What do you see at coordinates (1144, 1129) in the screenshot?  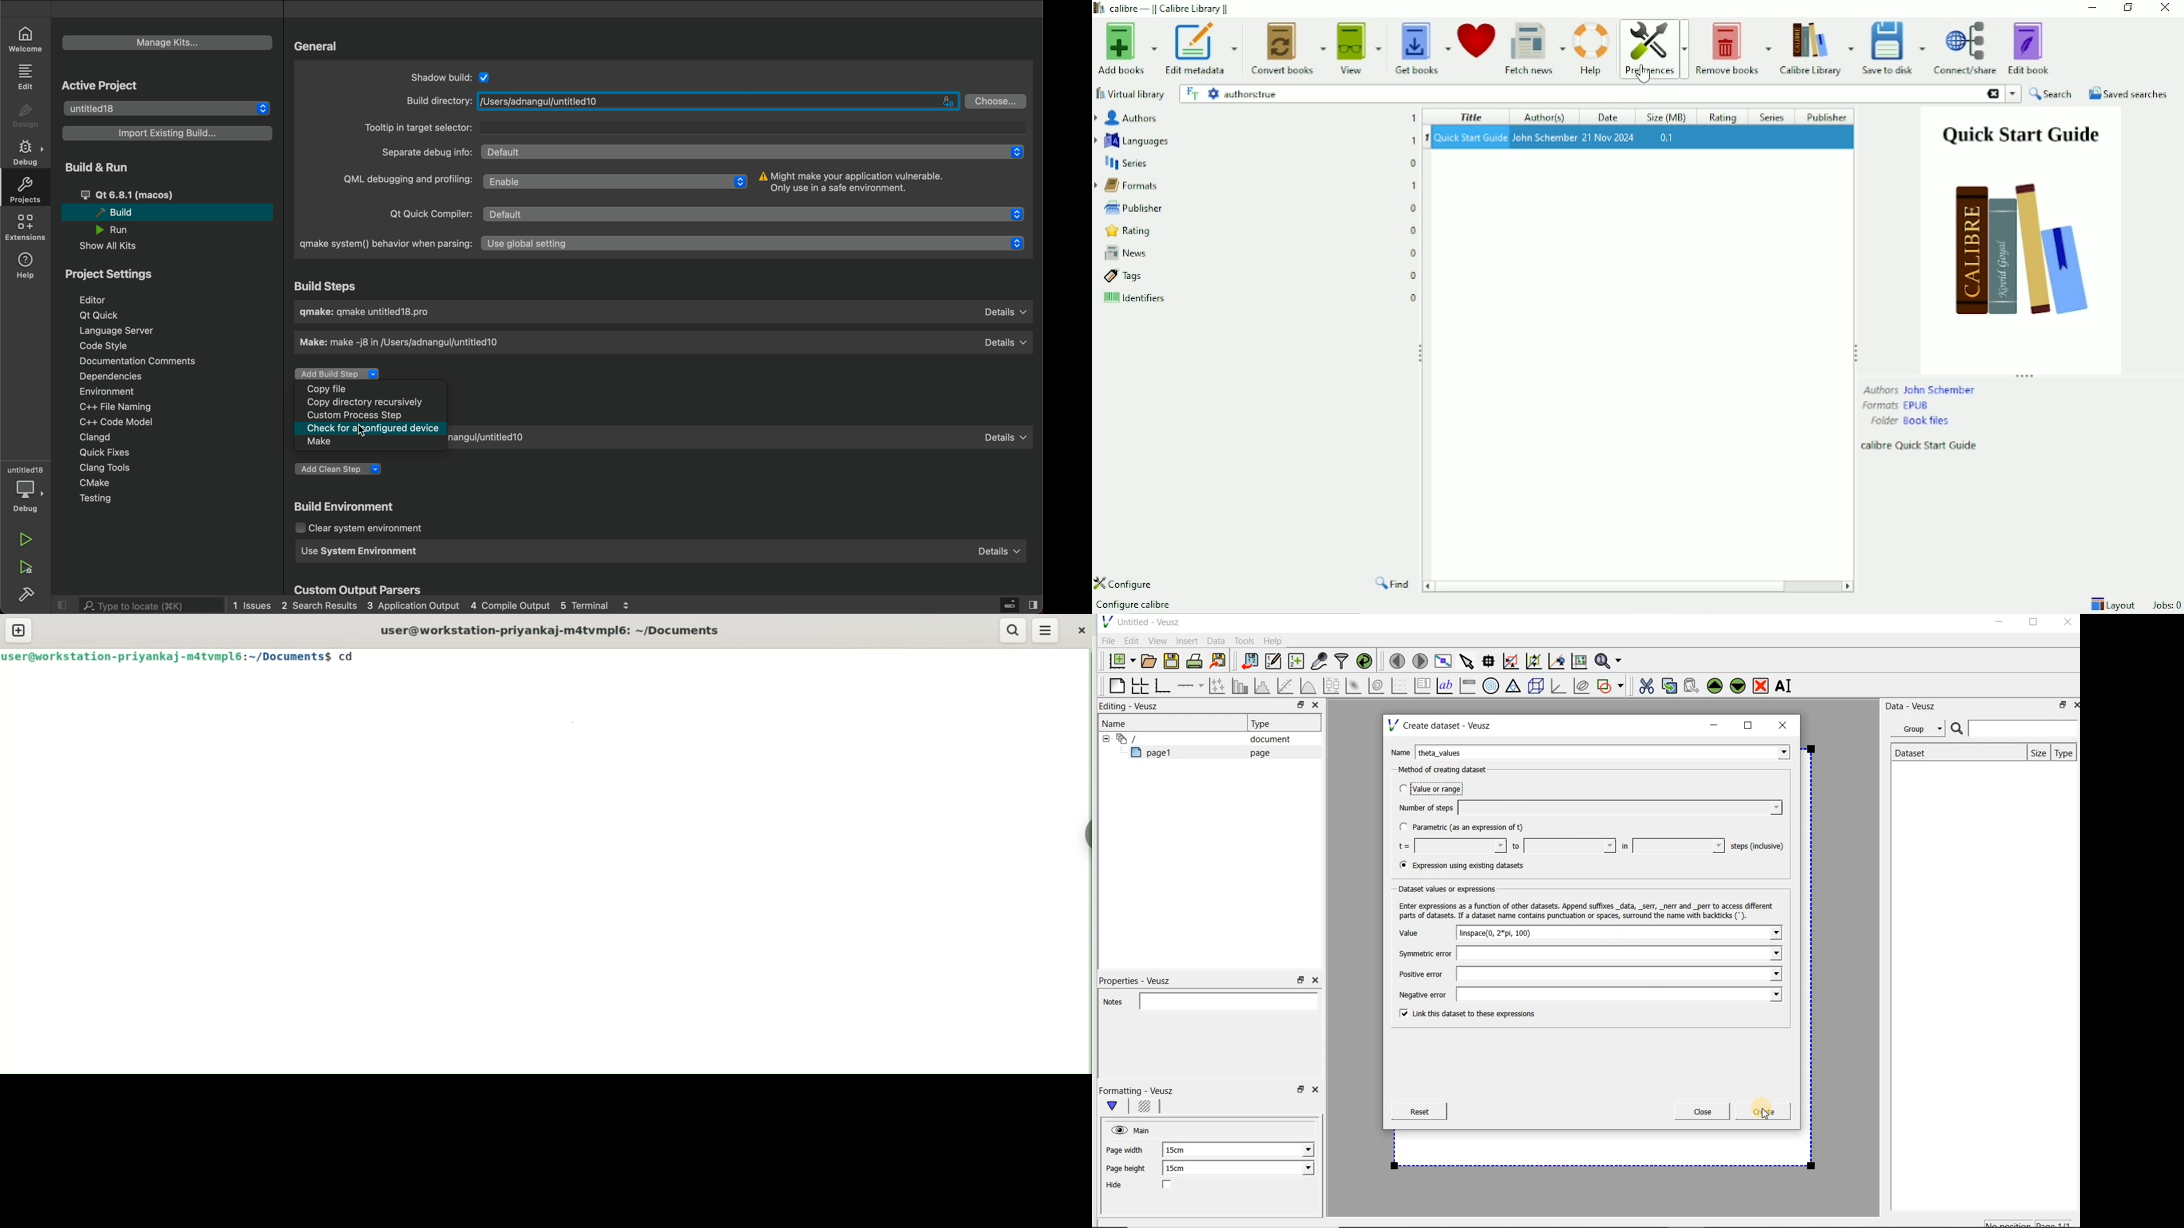 I see `Main` at bounding box center [1144, 1129].